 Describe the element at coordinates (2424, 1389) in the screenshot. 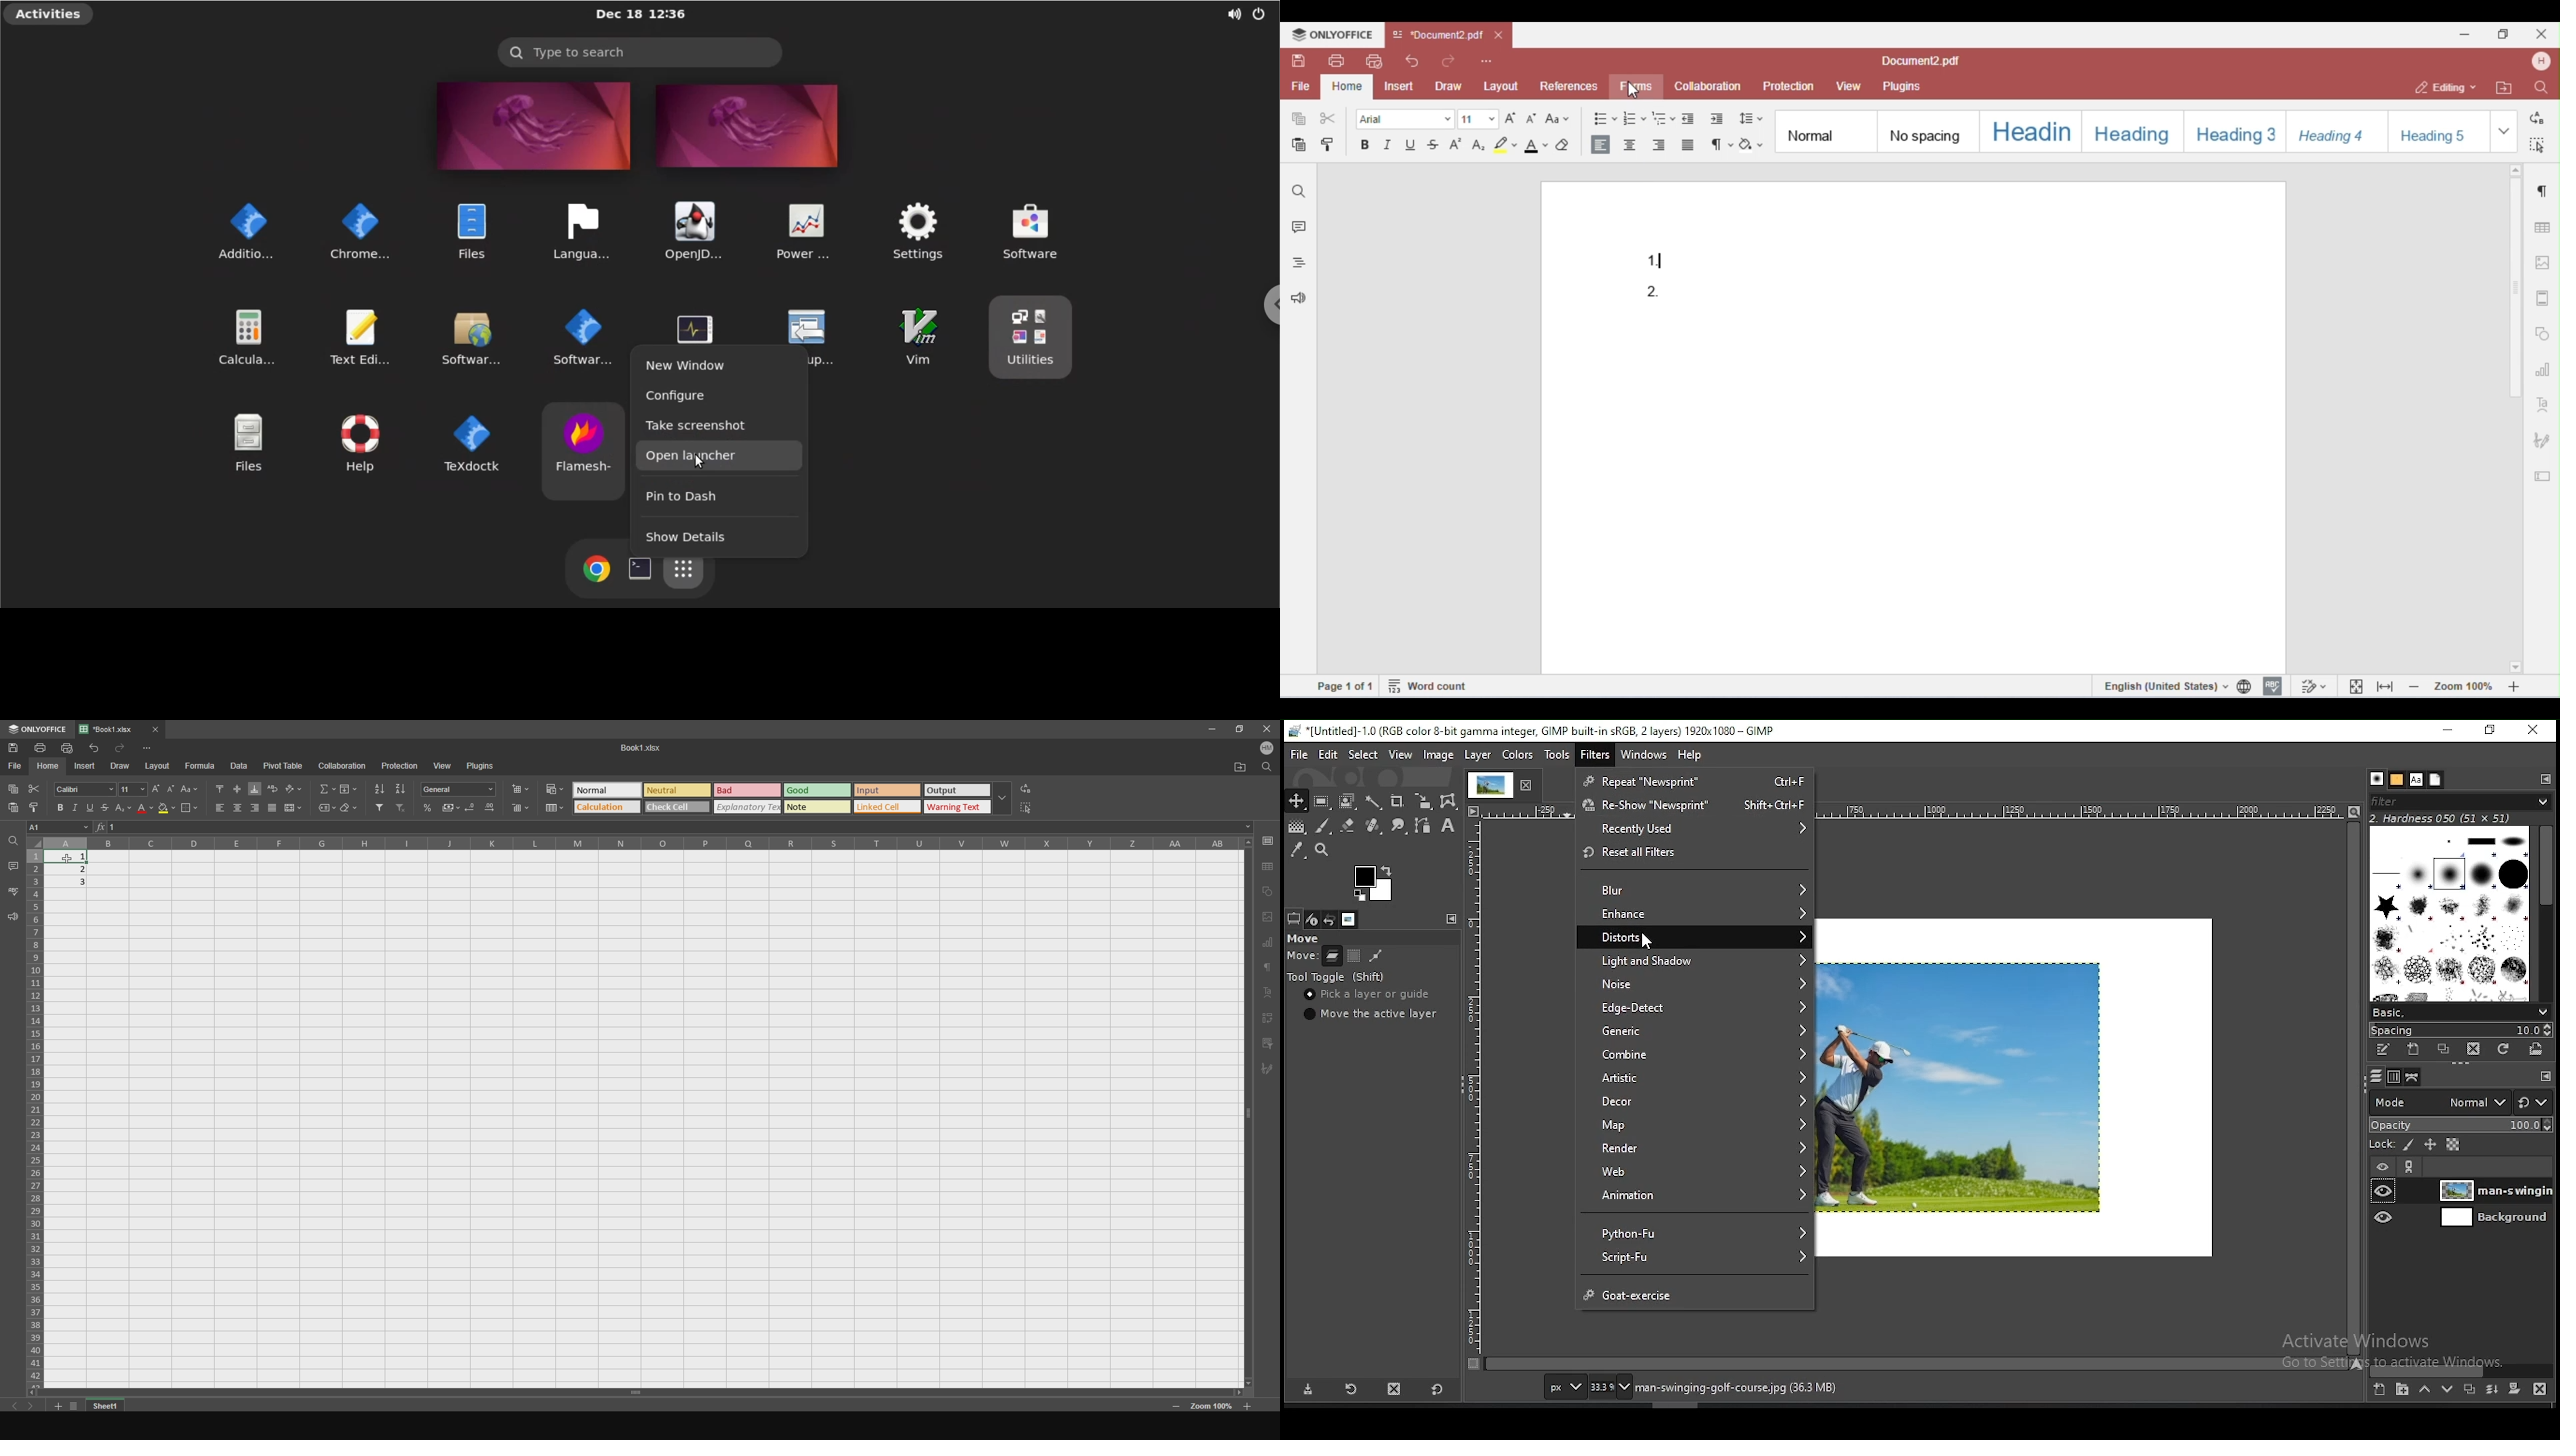

I see `move layer one step up` at that location.